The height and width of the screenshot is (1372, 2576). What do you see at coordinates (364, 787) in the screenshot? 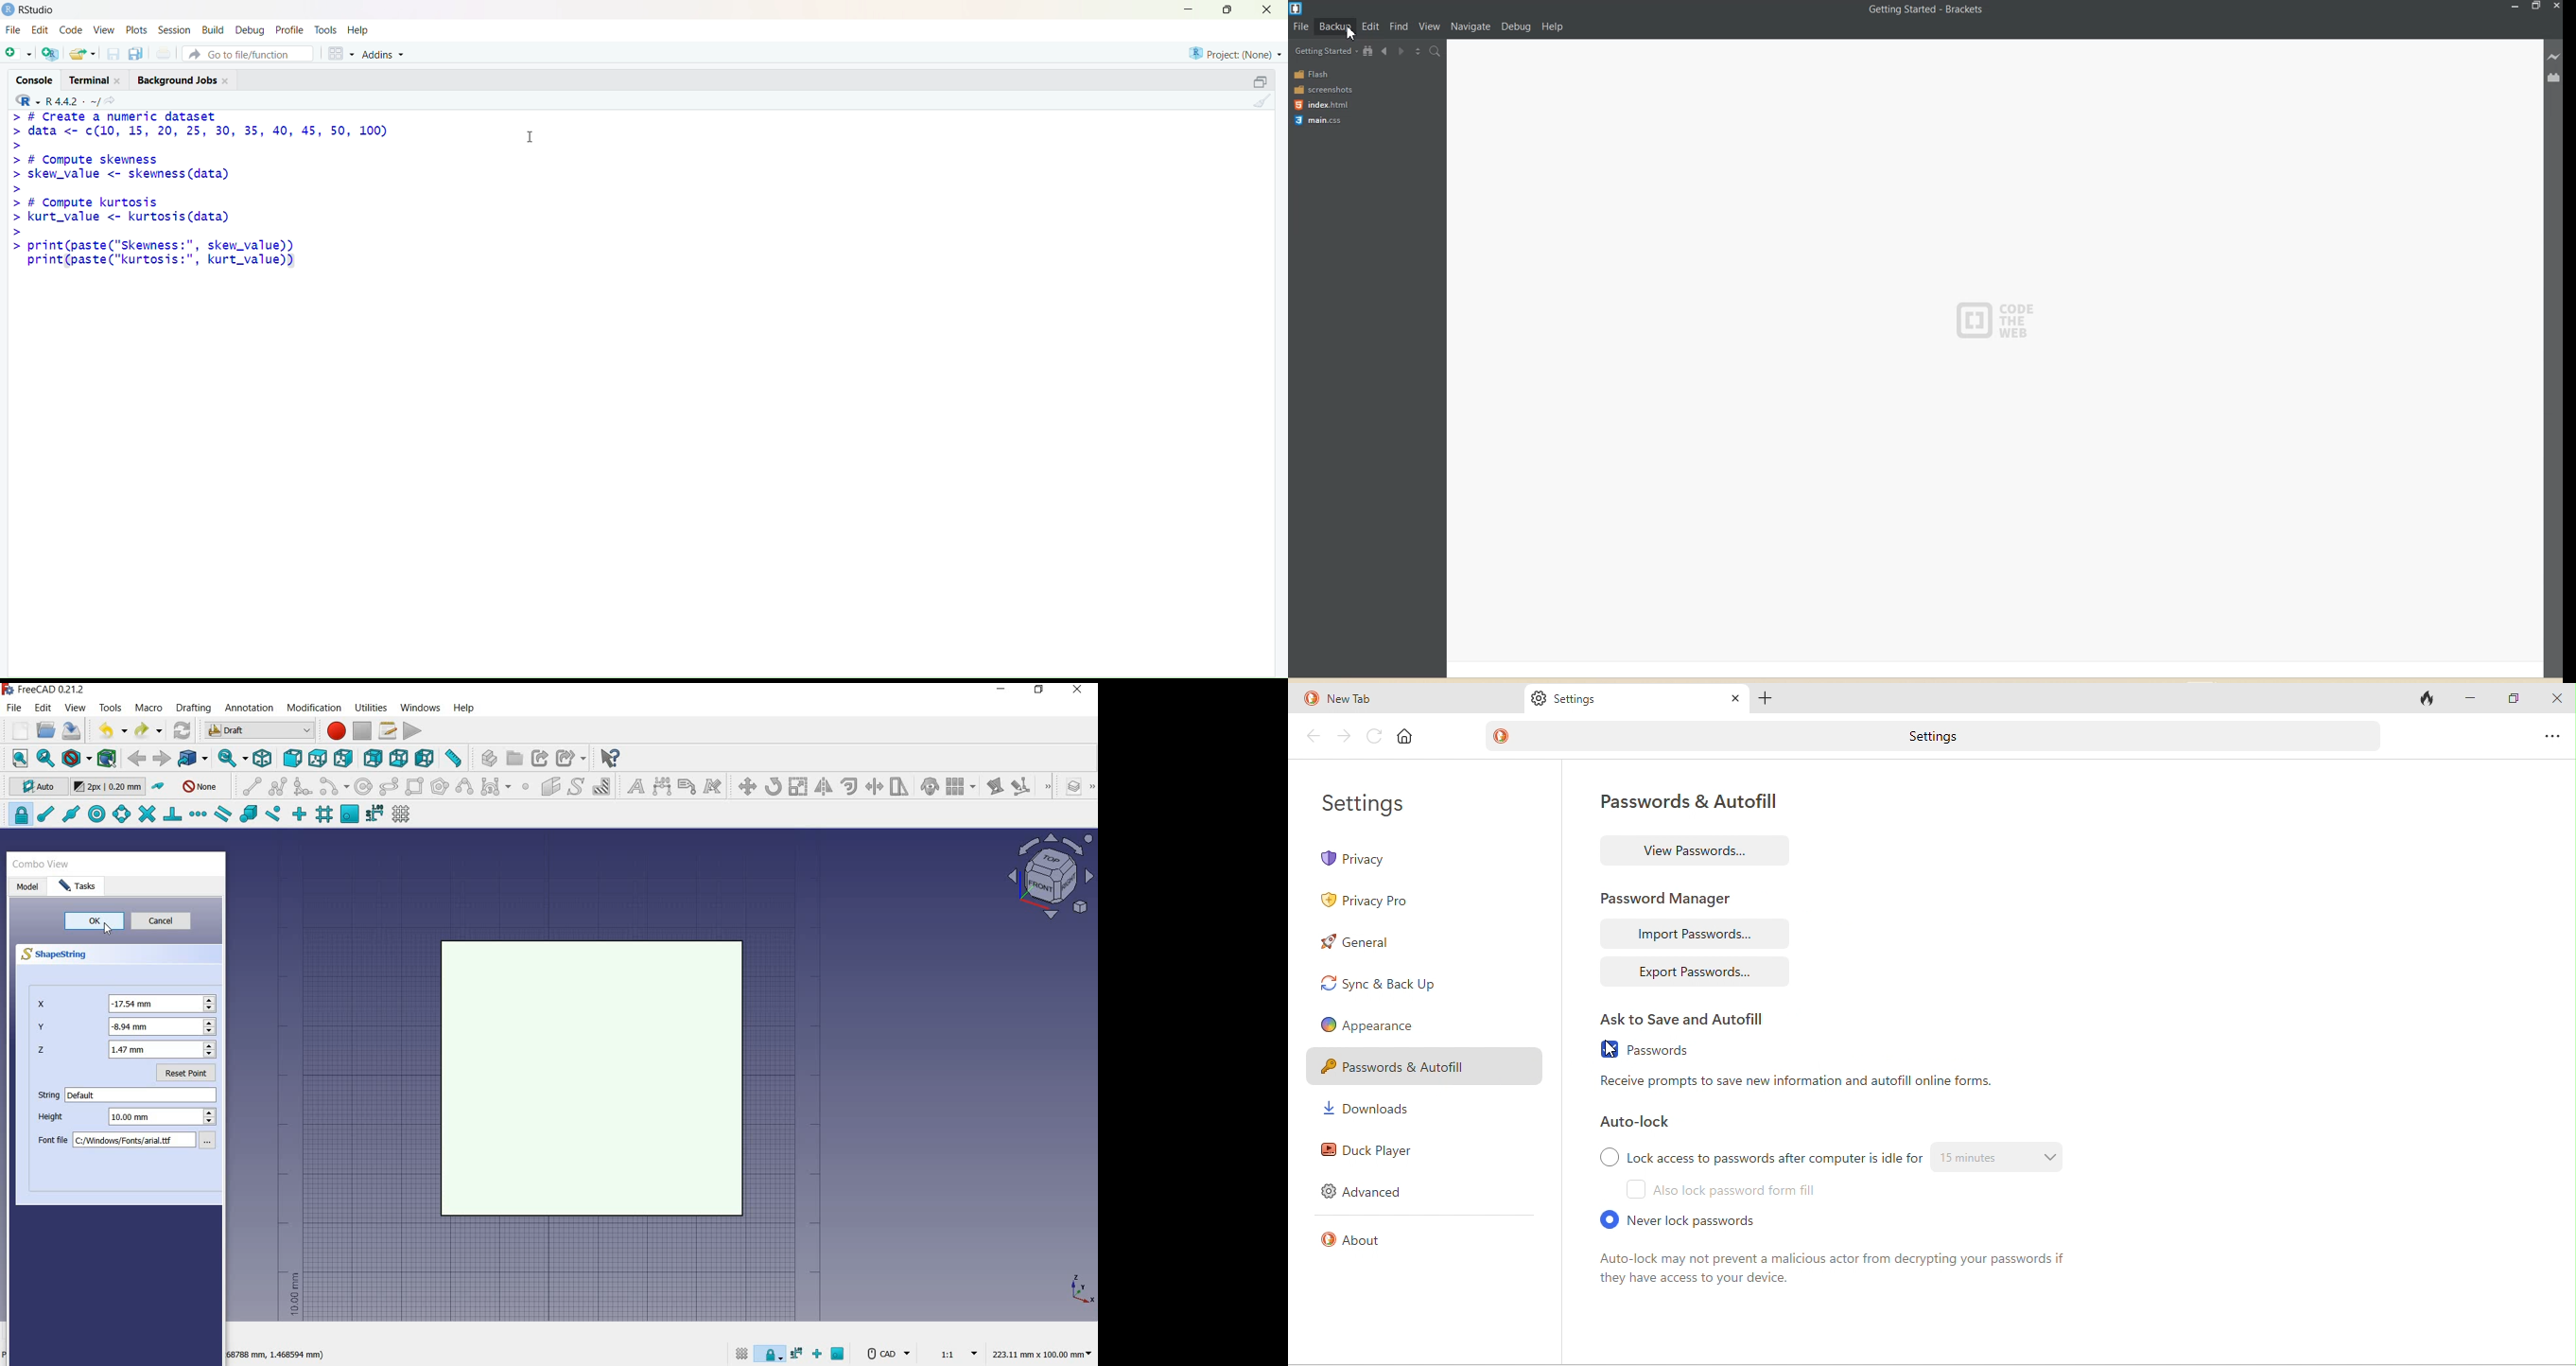
I see `circle` at bounding box center [364, 787].